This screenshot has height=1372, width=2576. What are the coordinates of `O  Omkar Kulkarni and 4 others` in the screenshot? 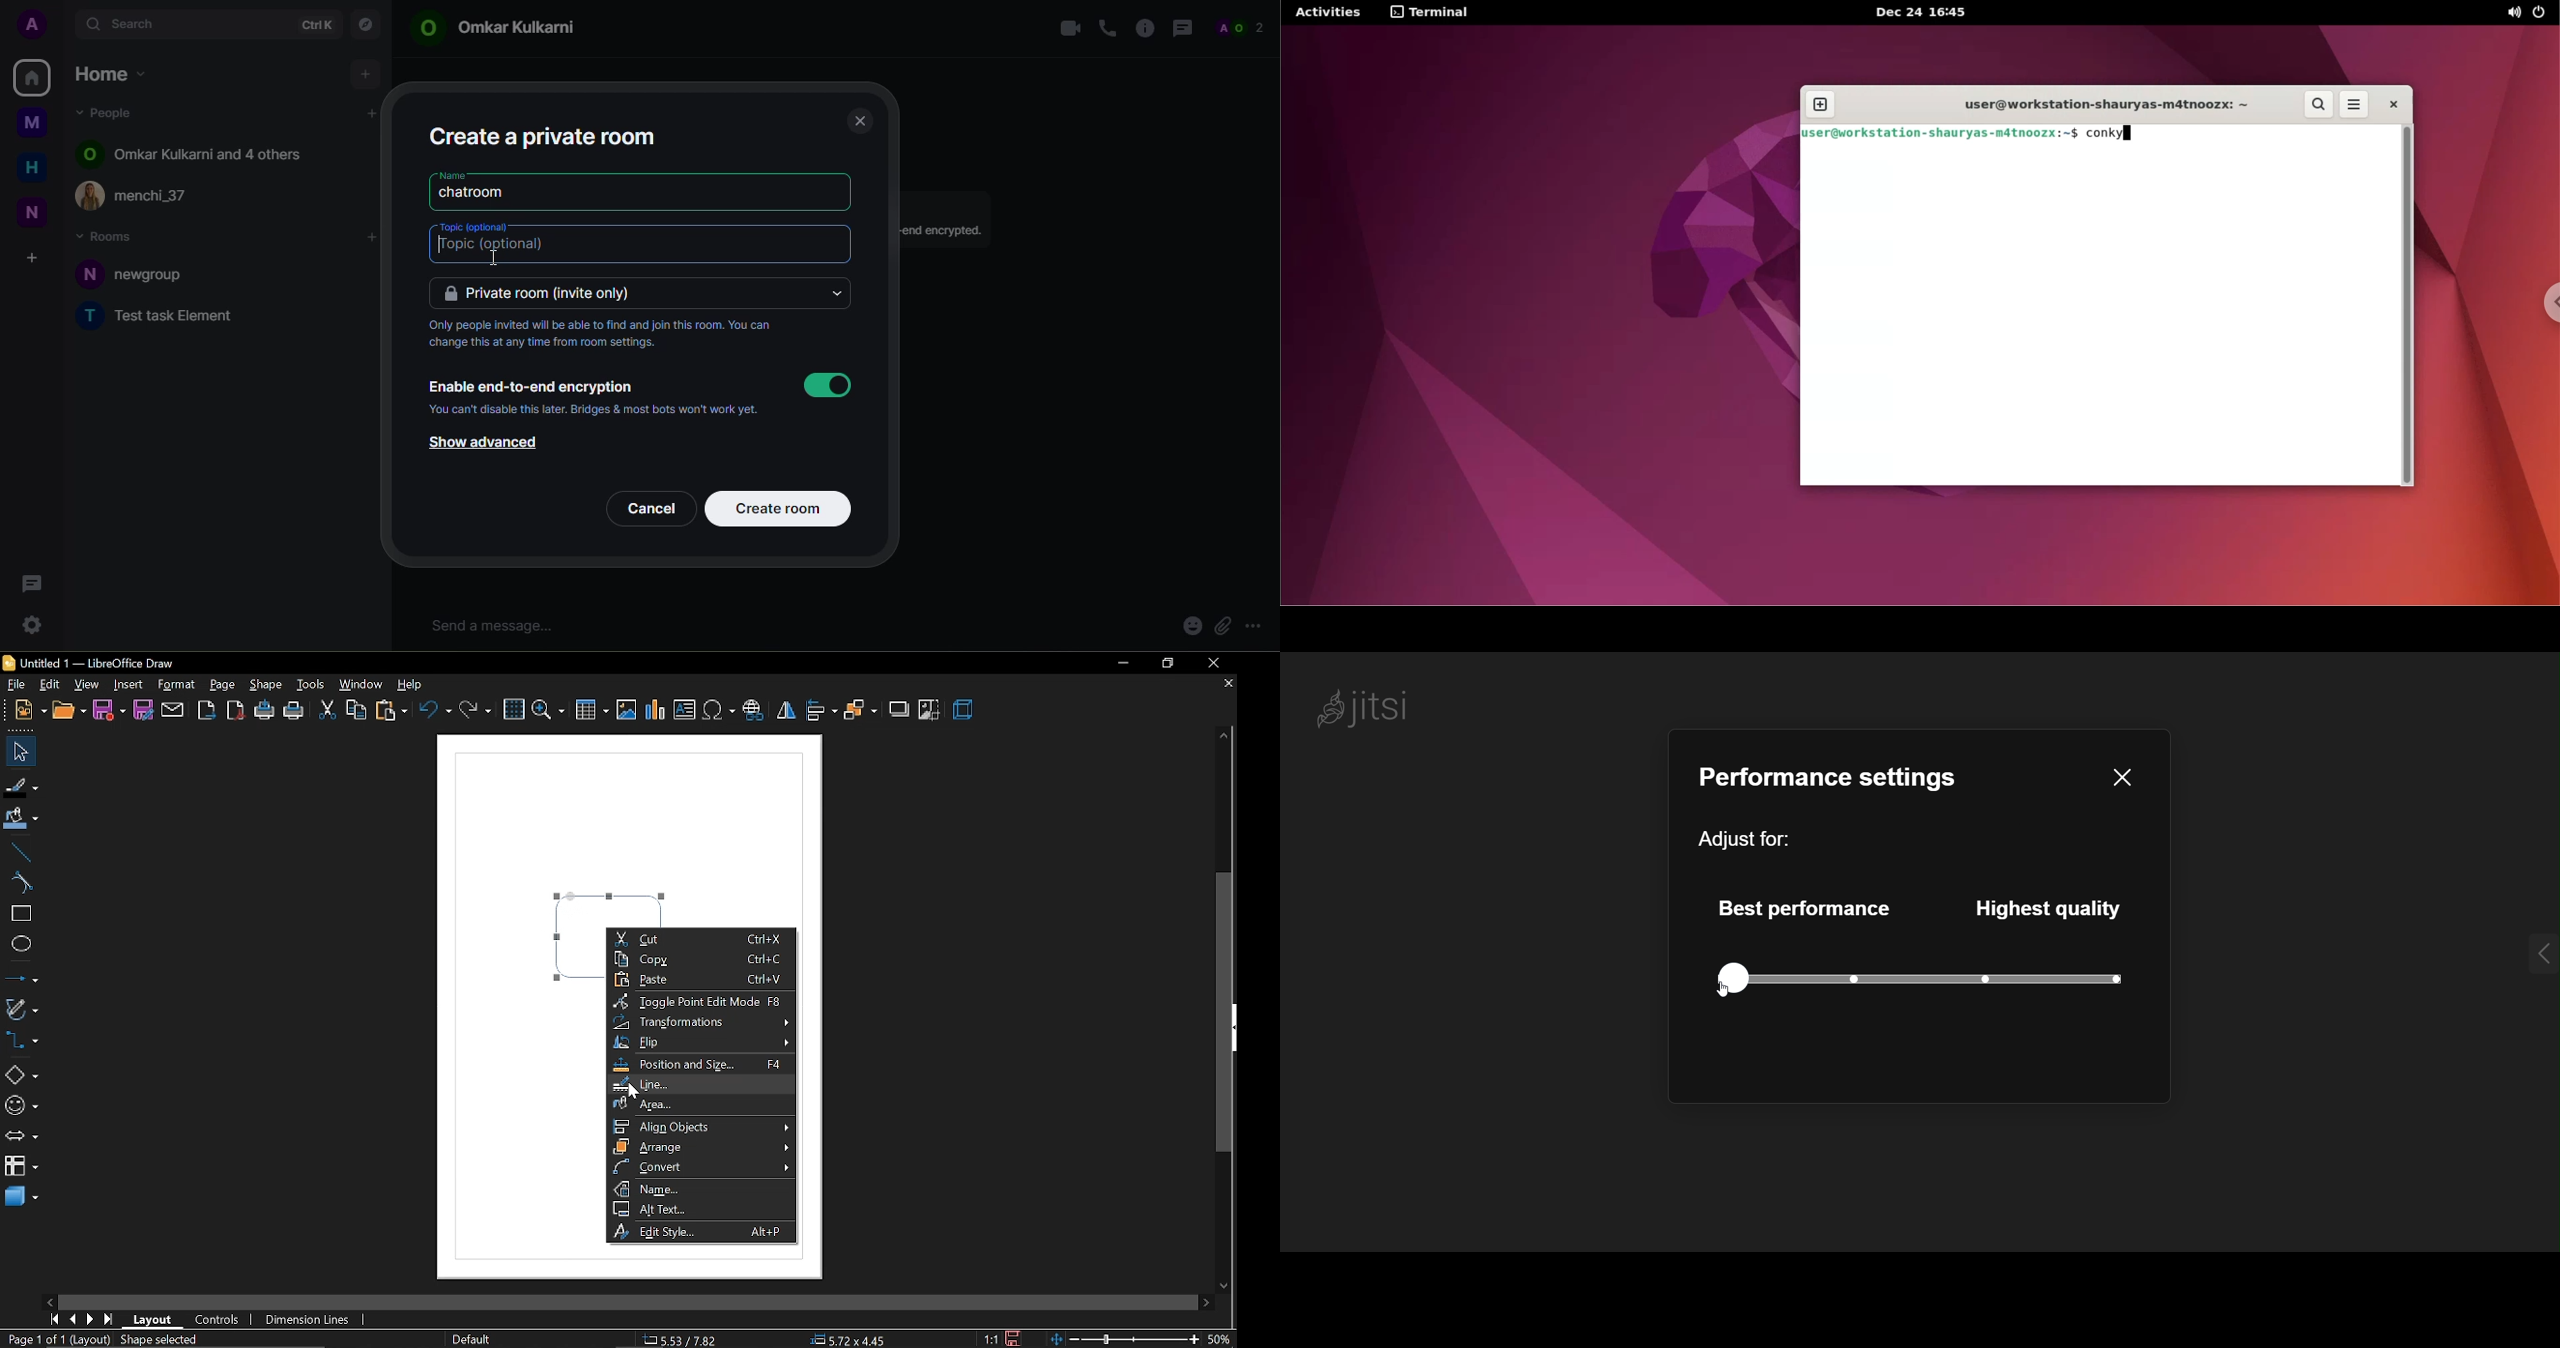 It's located at (195, 154).